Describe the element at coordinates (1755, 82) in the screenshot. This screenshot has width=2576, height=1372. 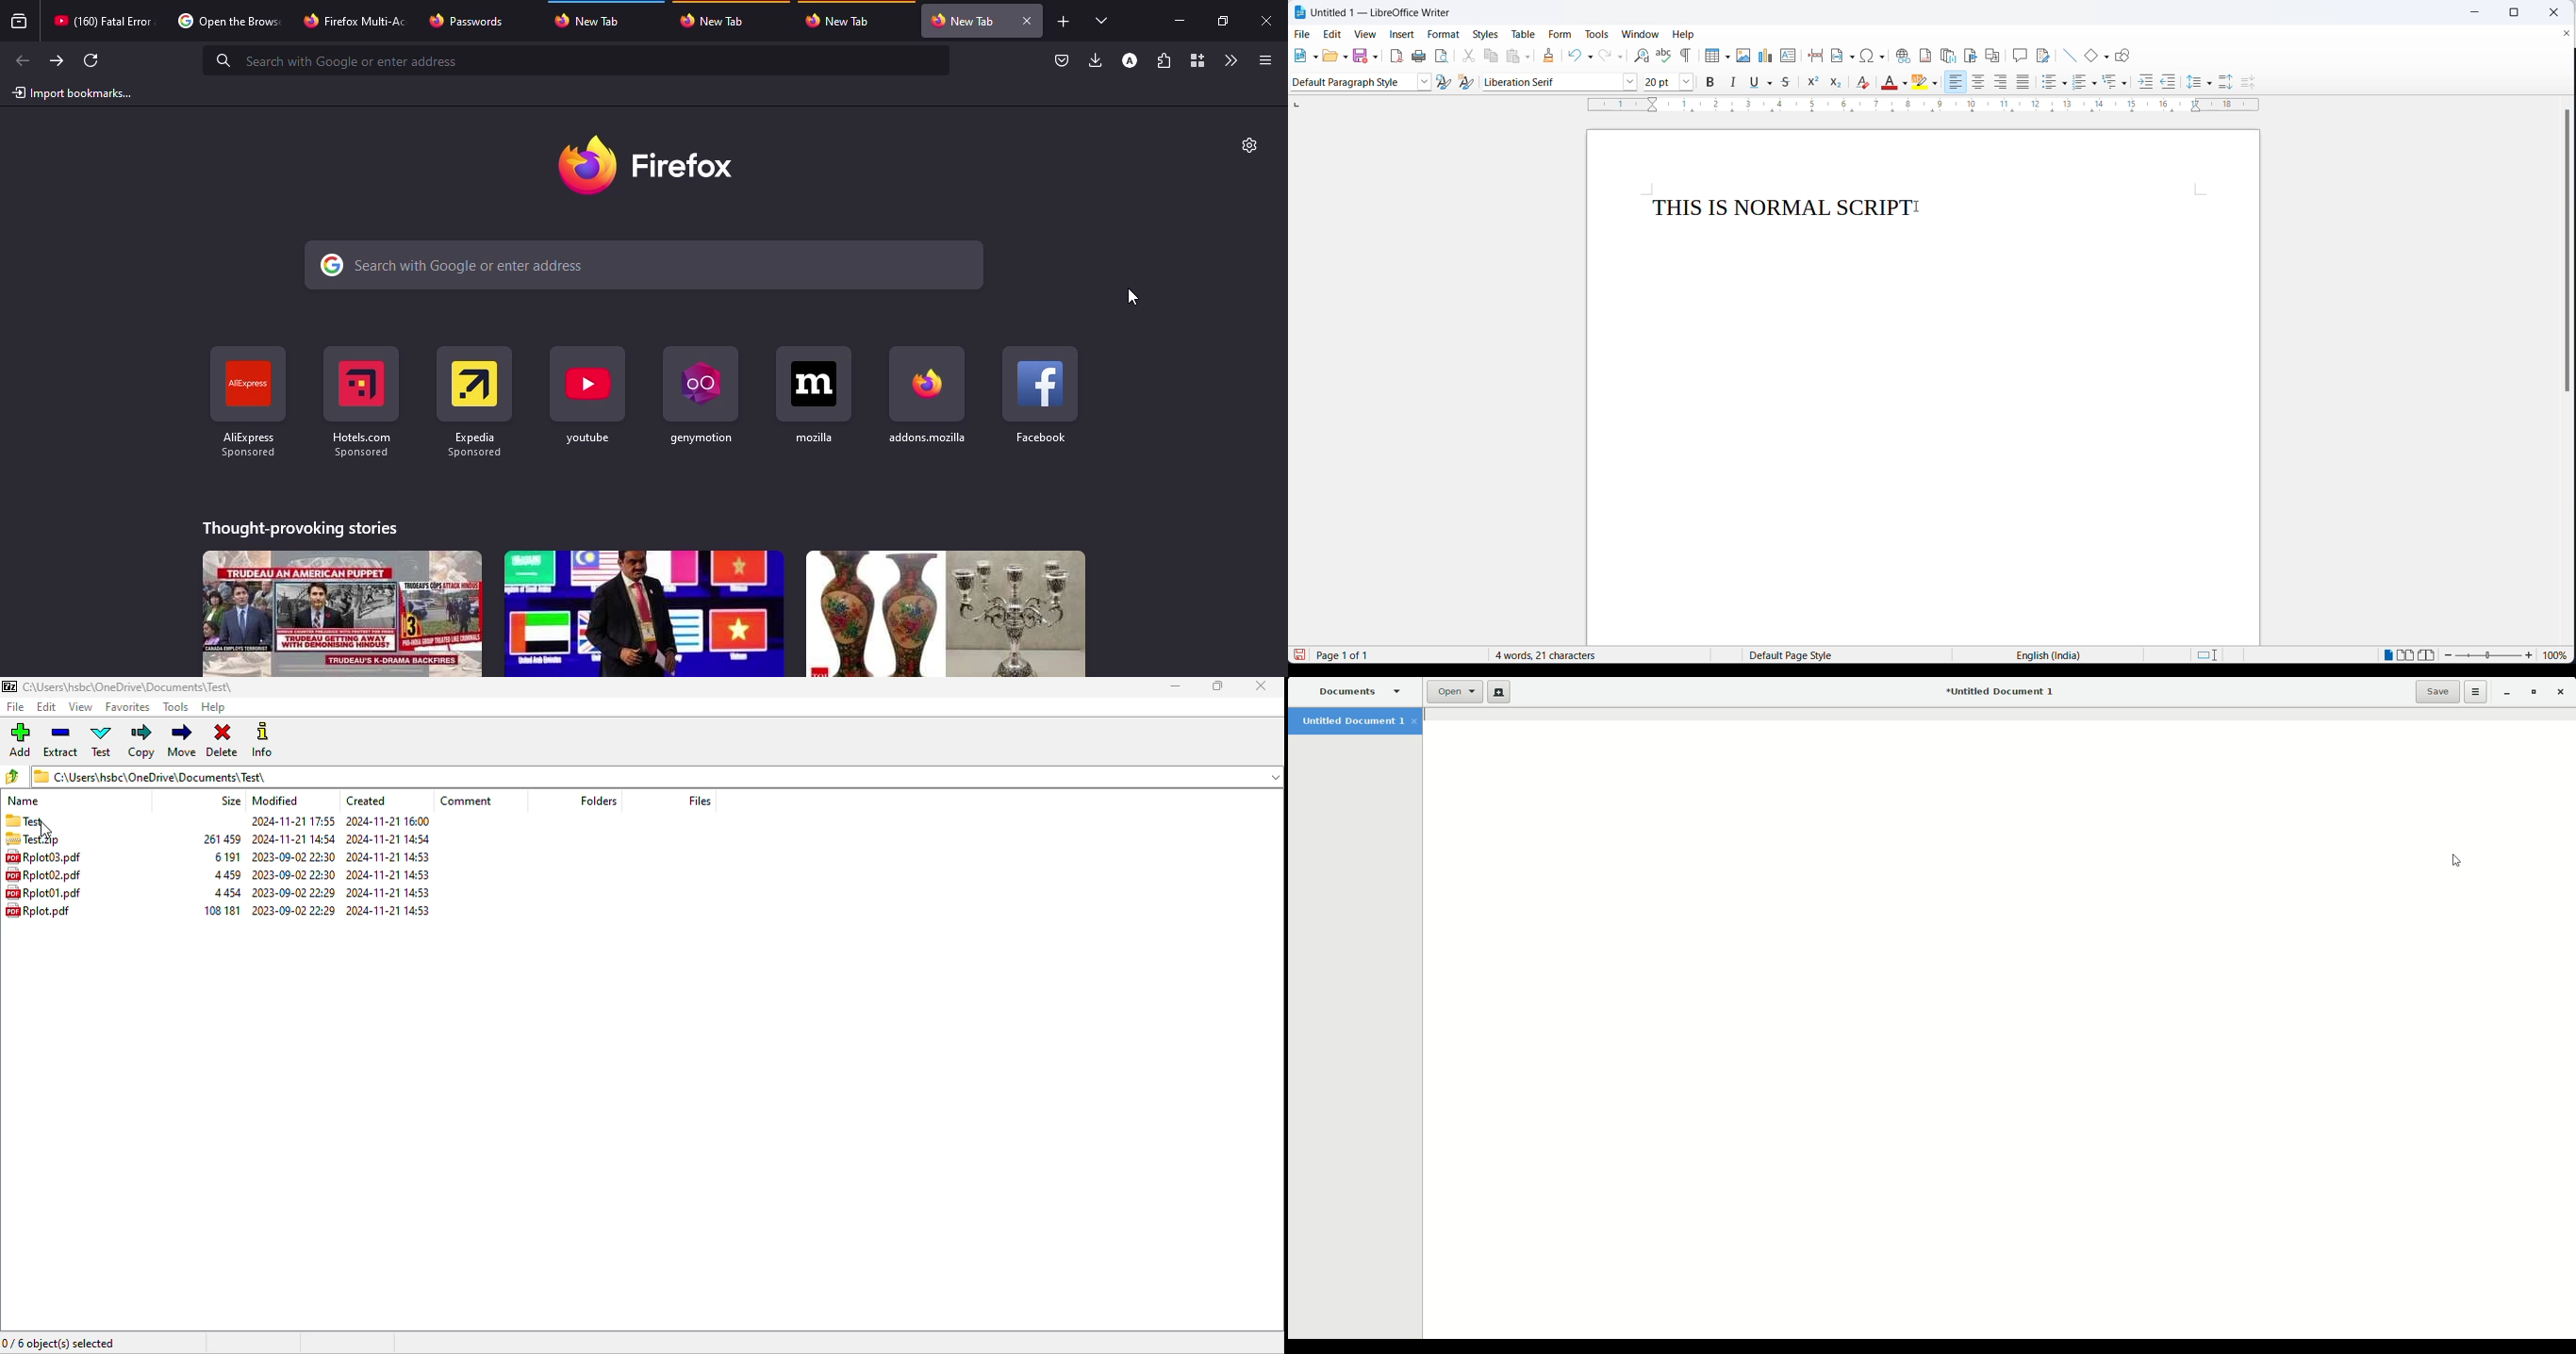
I see `underline` at that location.